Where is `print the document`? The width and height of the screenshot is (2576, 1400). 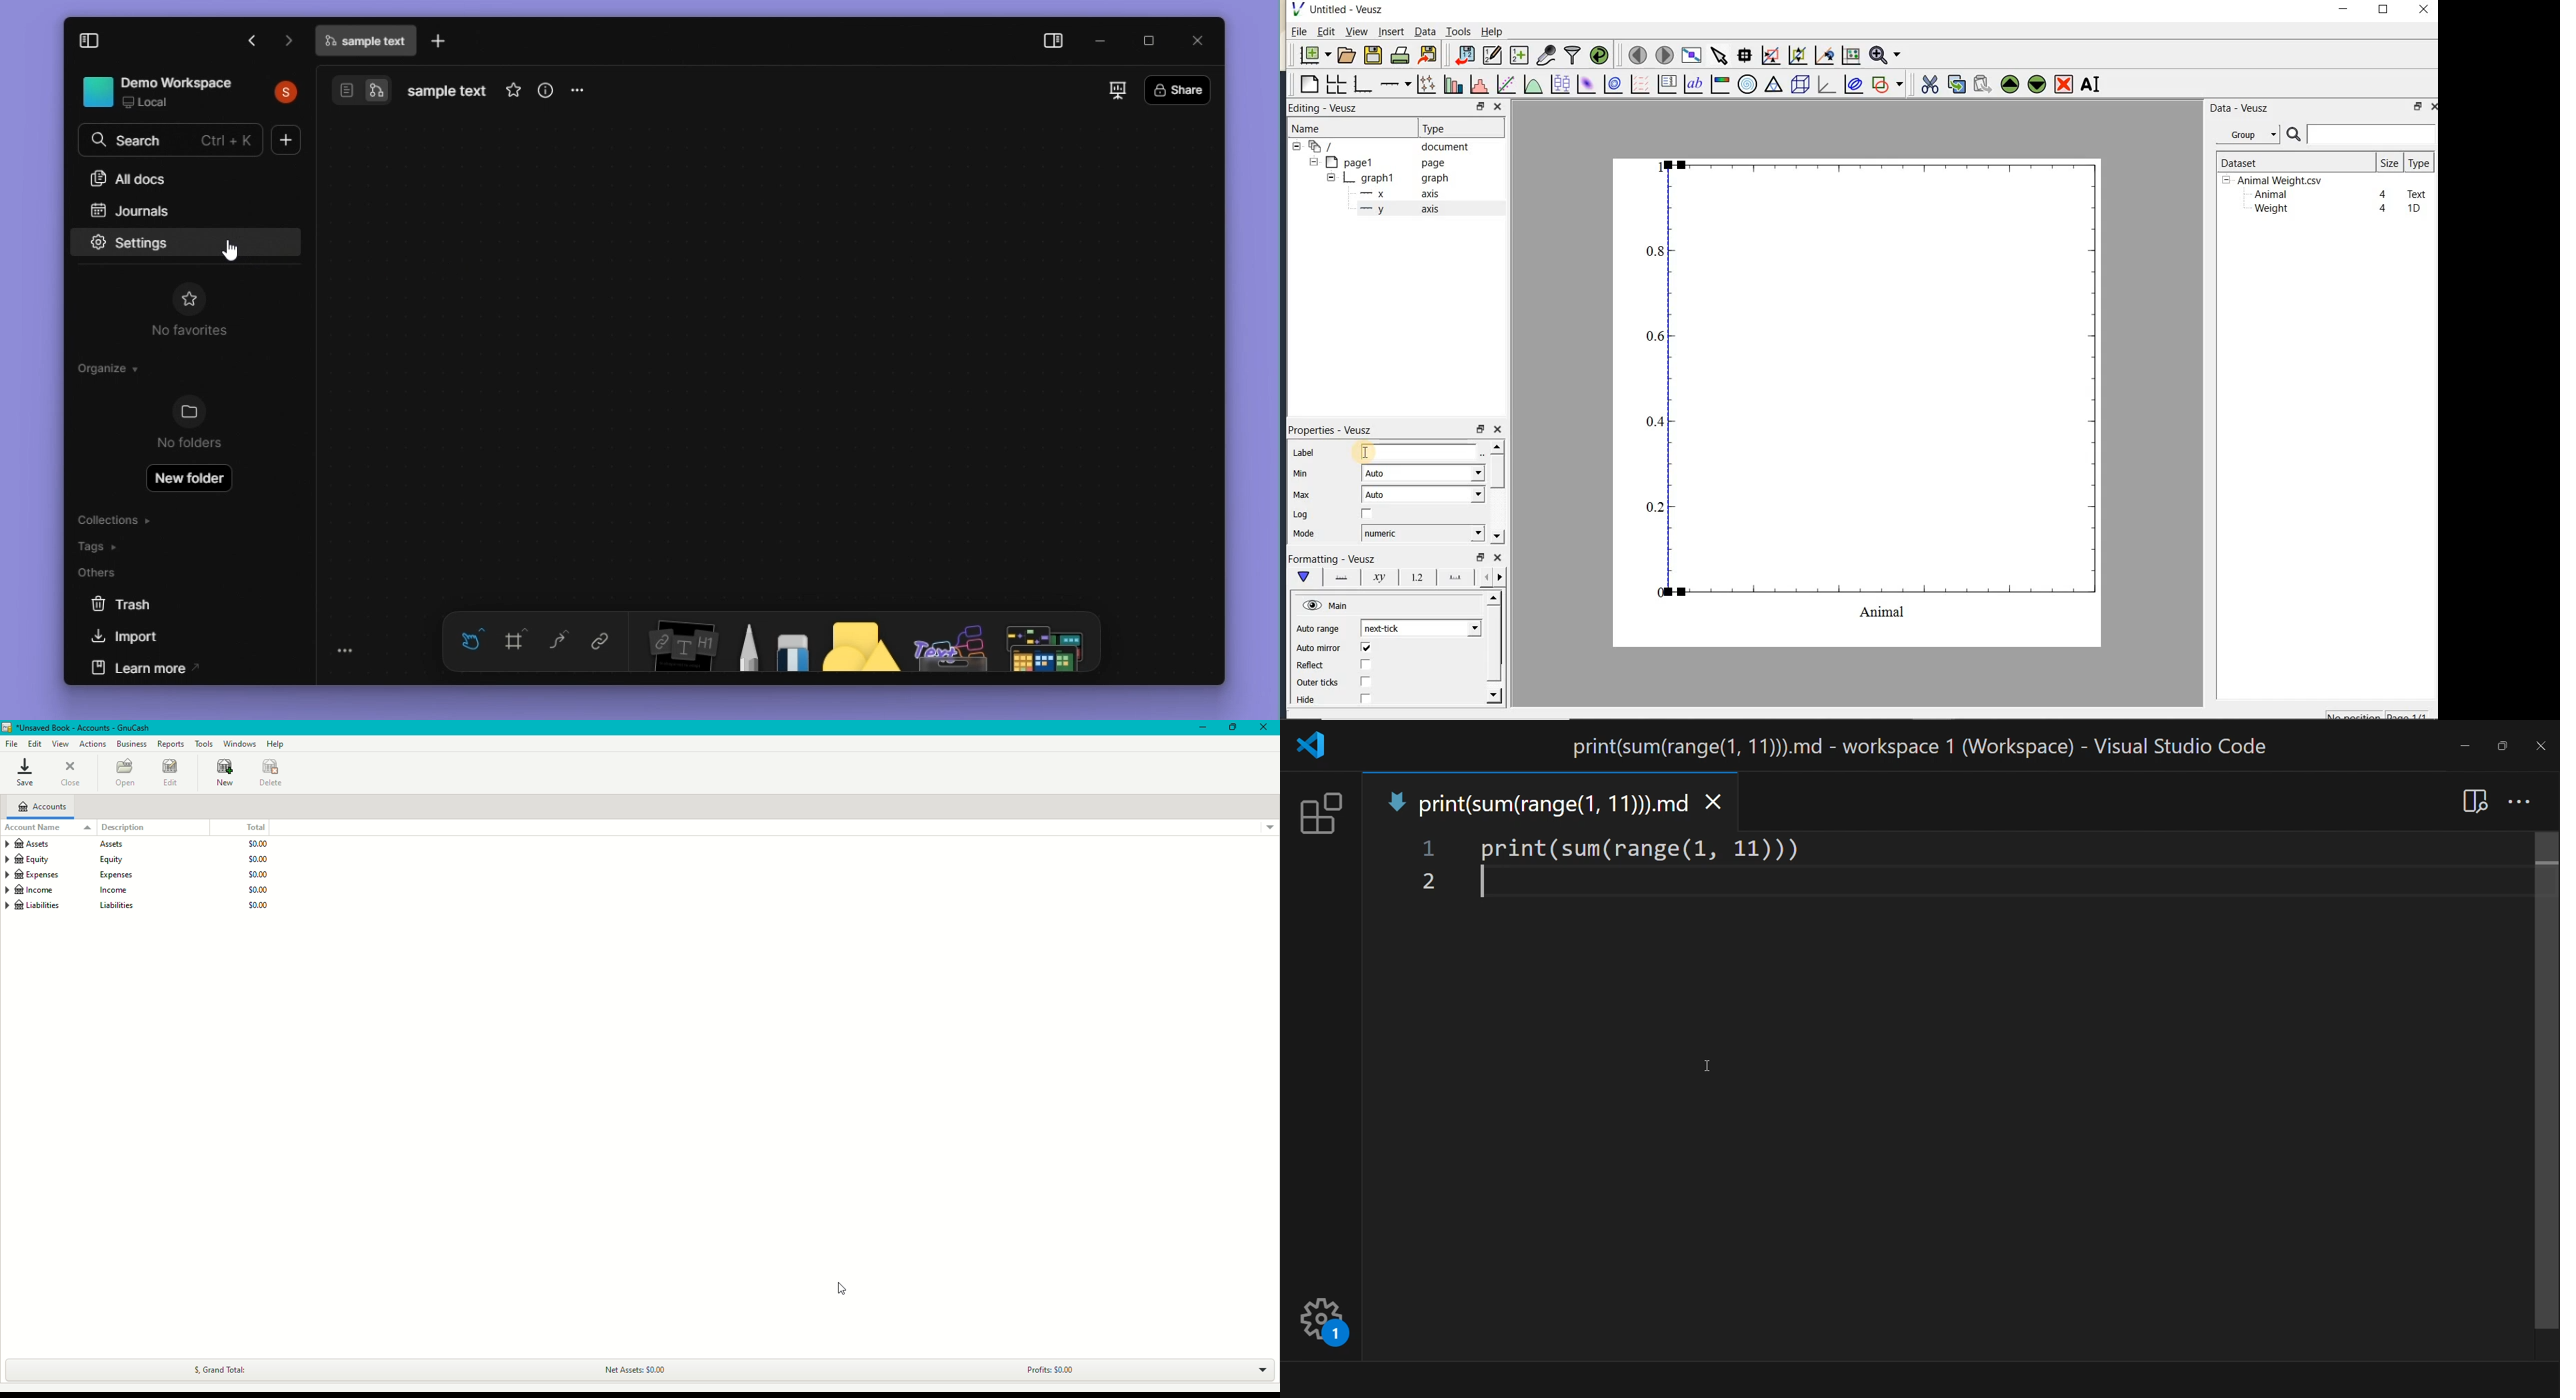
print the document is located at coordinates (1400, 55).